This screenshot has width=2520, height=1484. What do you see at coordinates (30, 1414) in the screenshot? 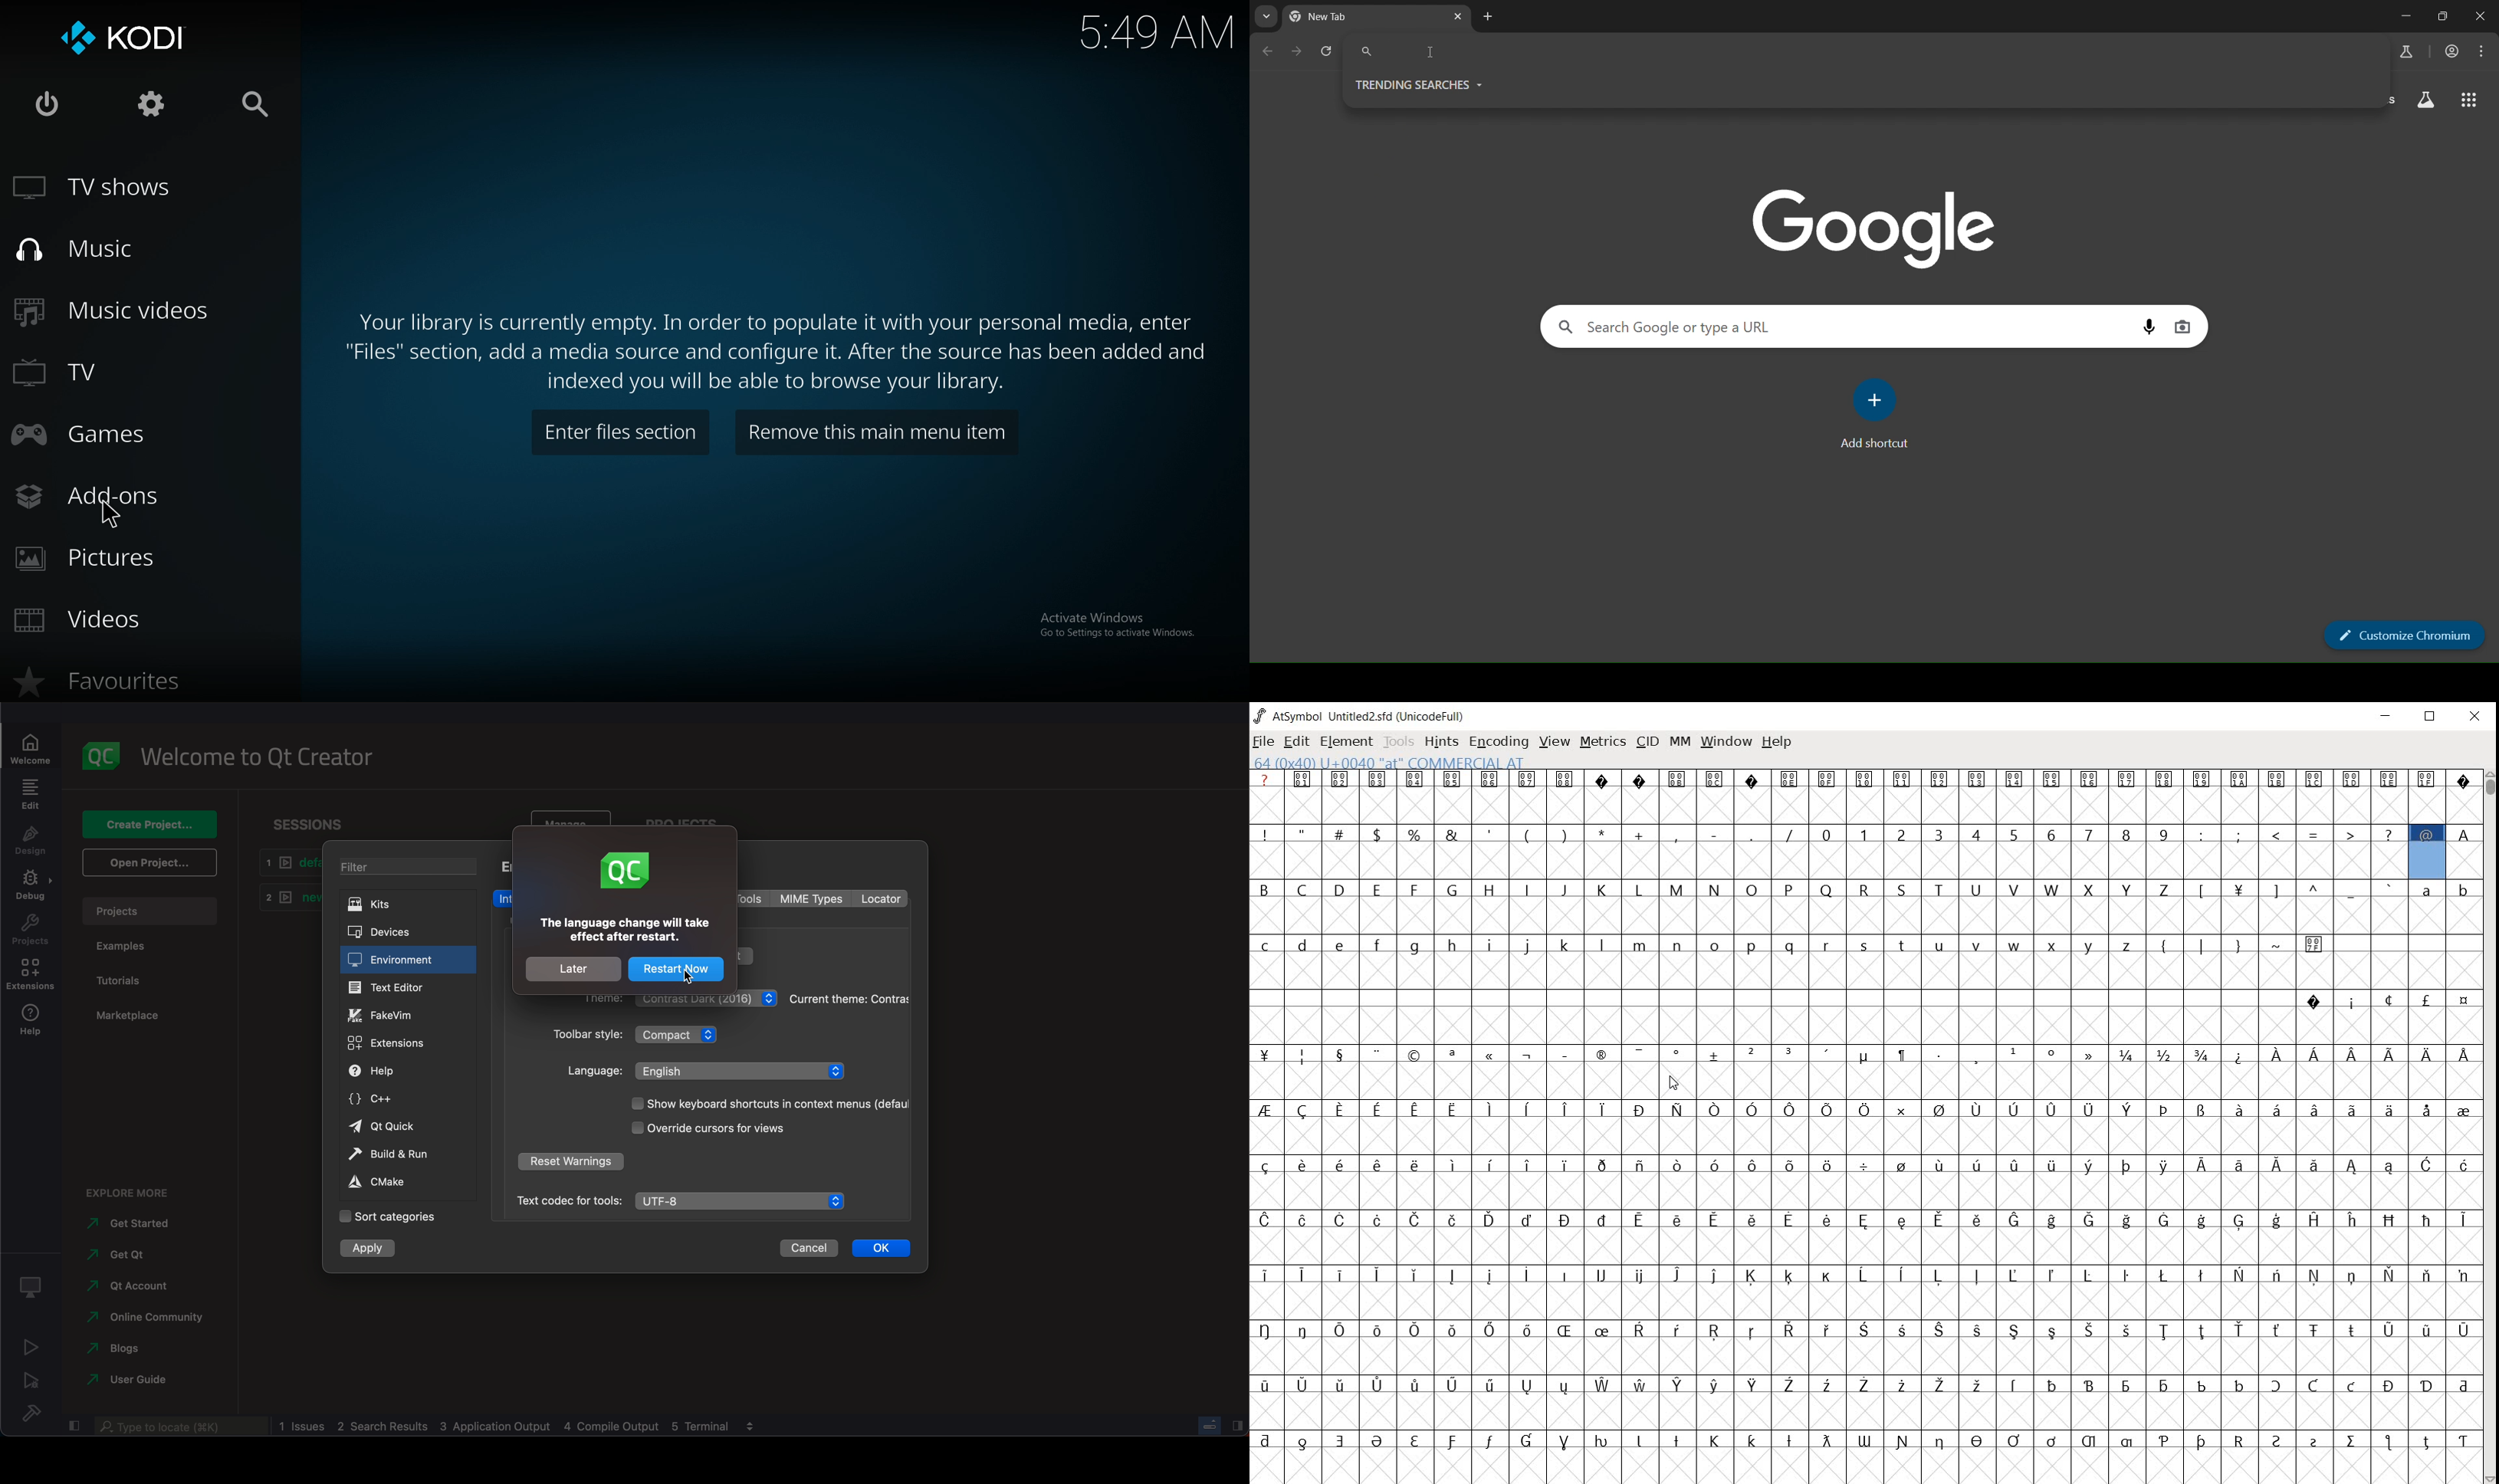
I see `build` at bounding box center [30, 1414].